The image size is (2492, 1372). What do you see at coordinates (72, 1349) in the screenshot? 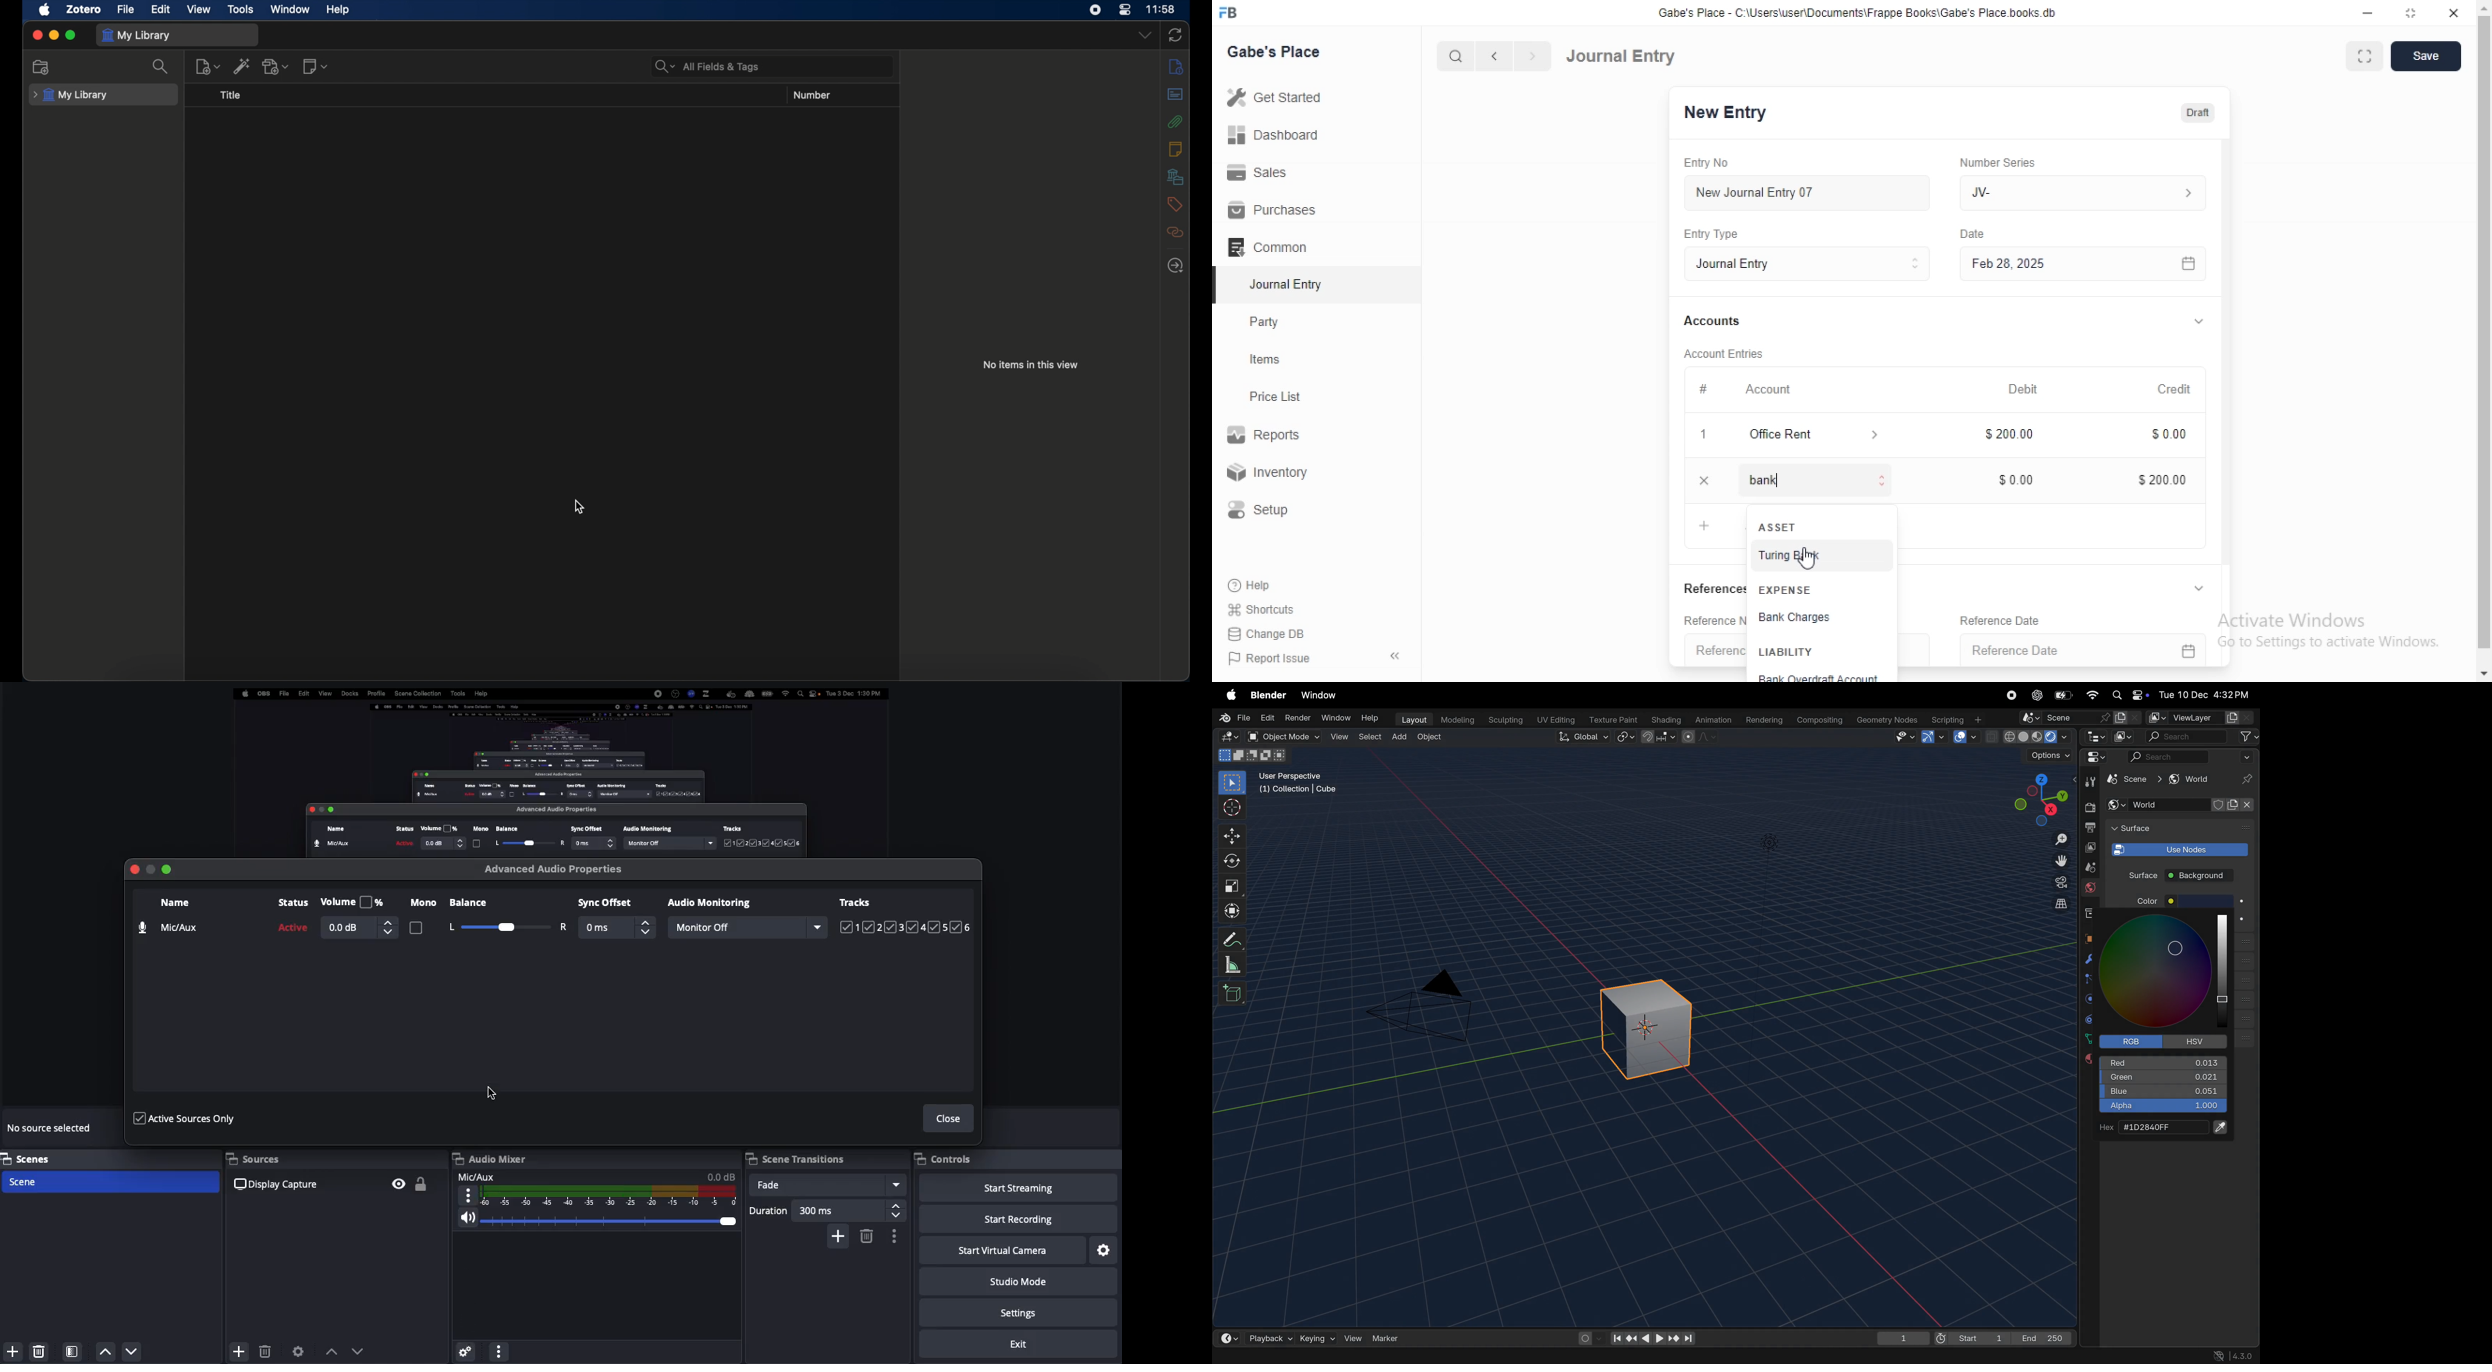
I see `Scene filters` at bounding box center [72, 1349].